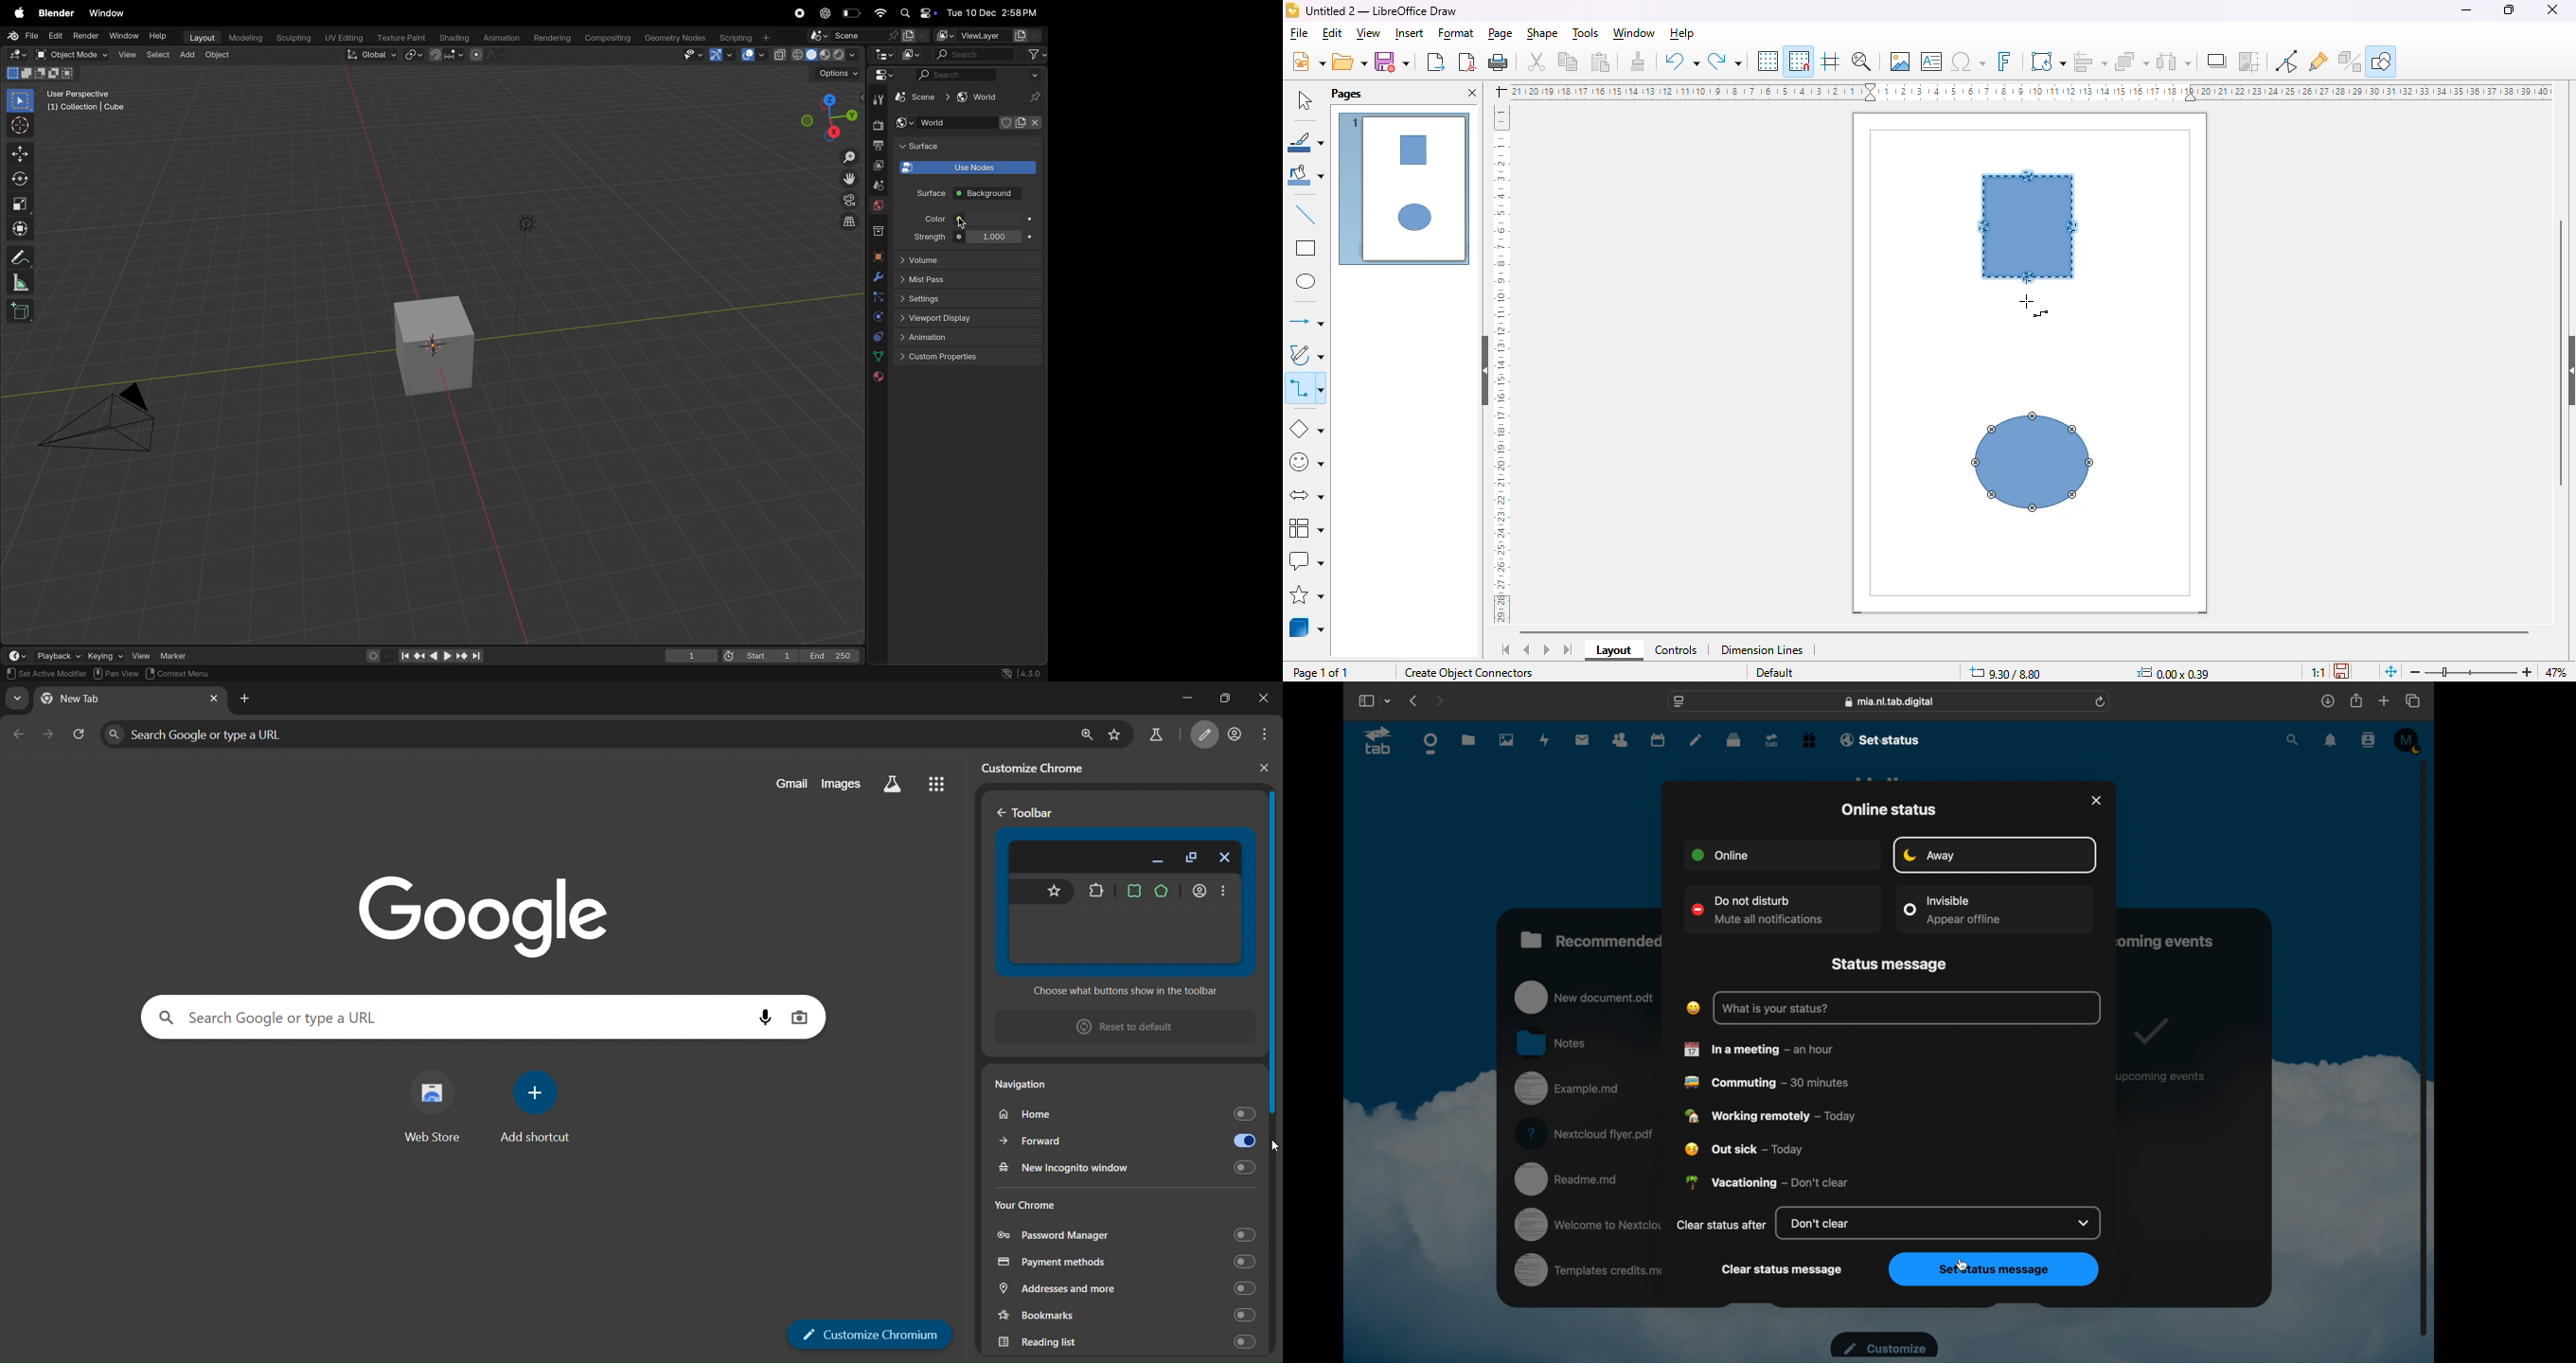 The width and height of the screenshot is (2576, 1372). What do you see at coordinates (1026, 1205) in the screenshot?
I see `your chrome` at bounding box center [1026, 1205].